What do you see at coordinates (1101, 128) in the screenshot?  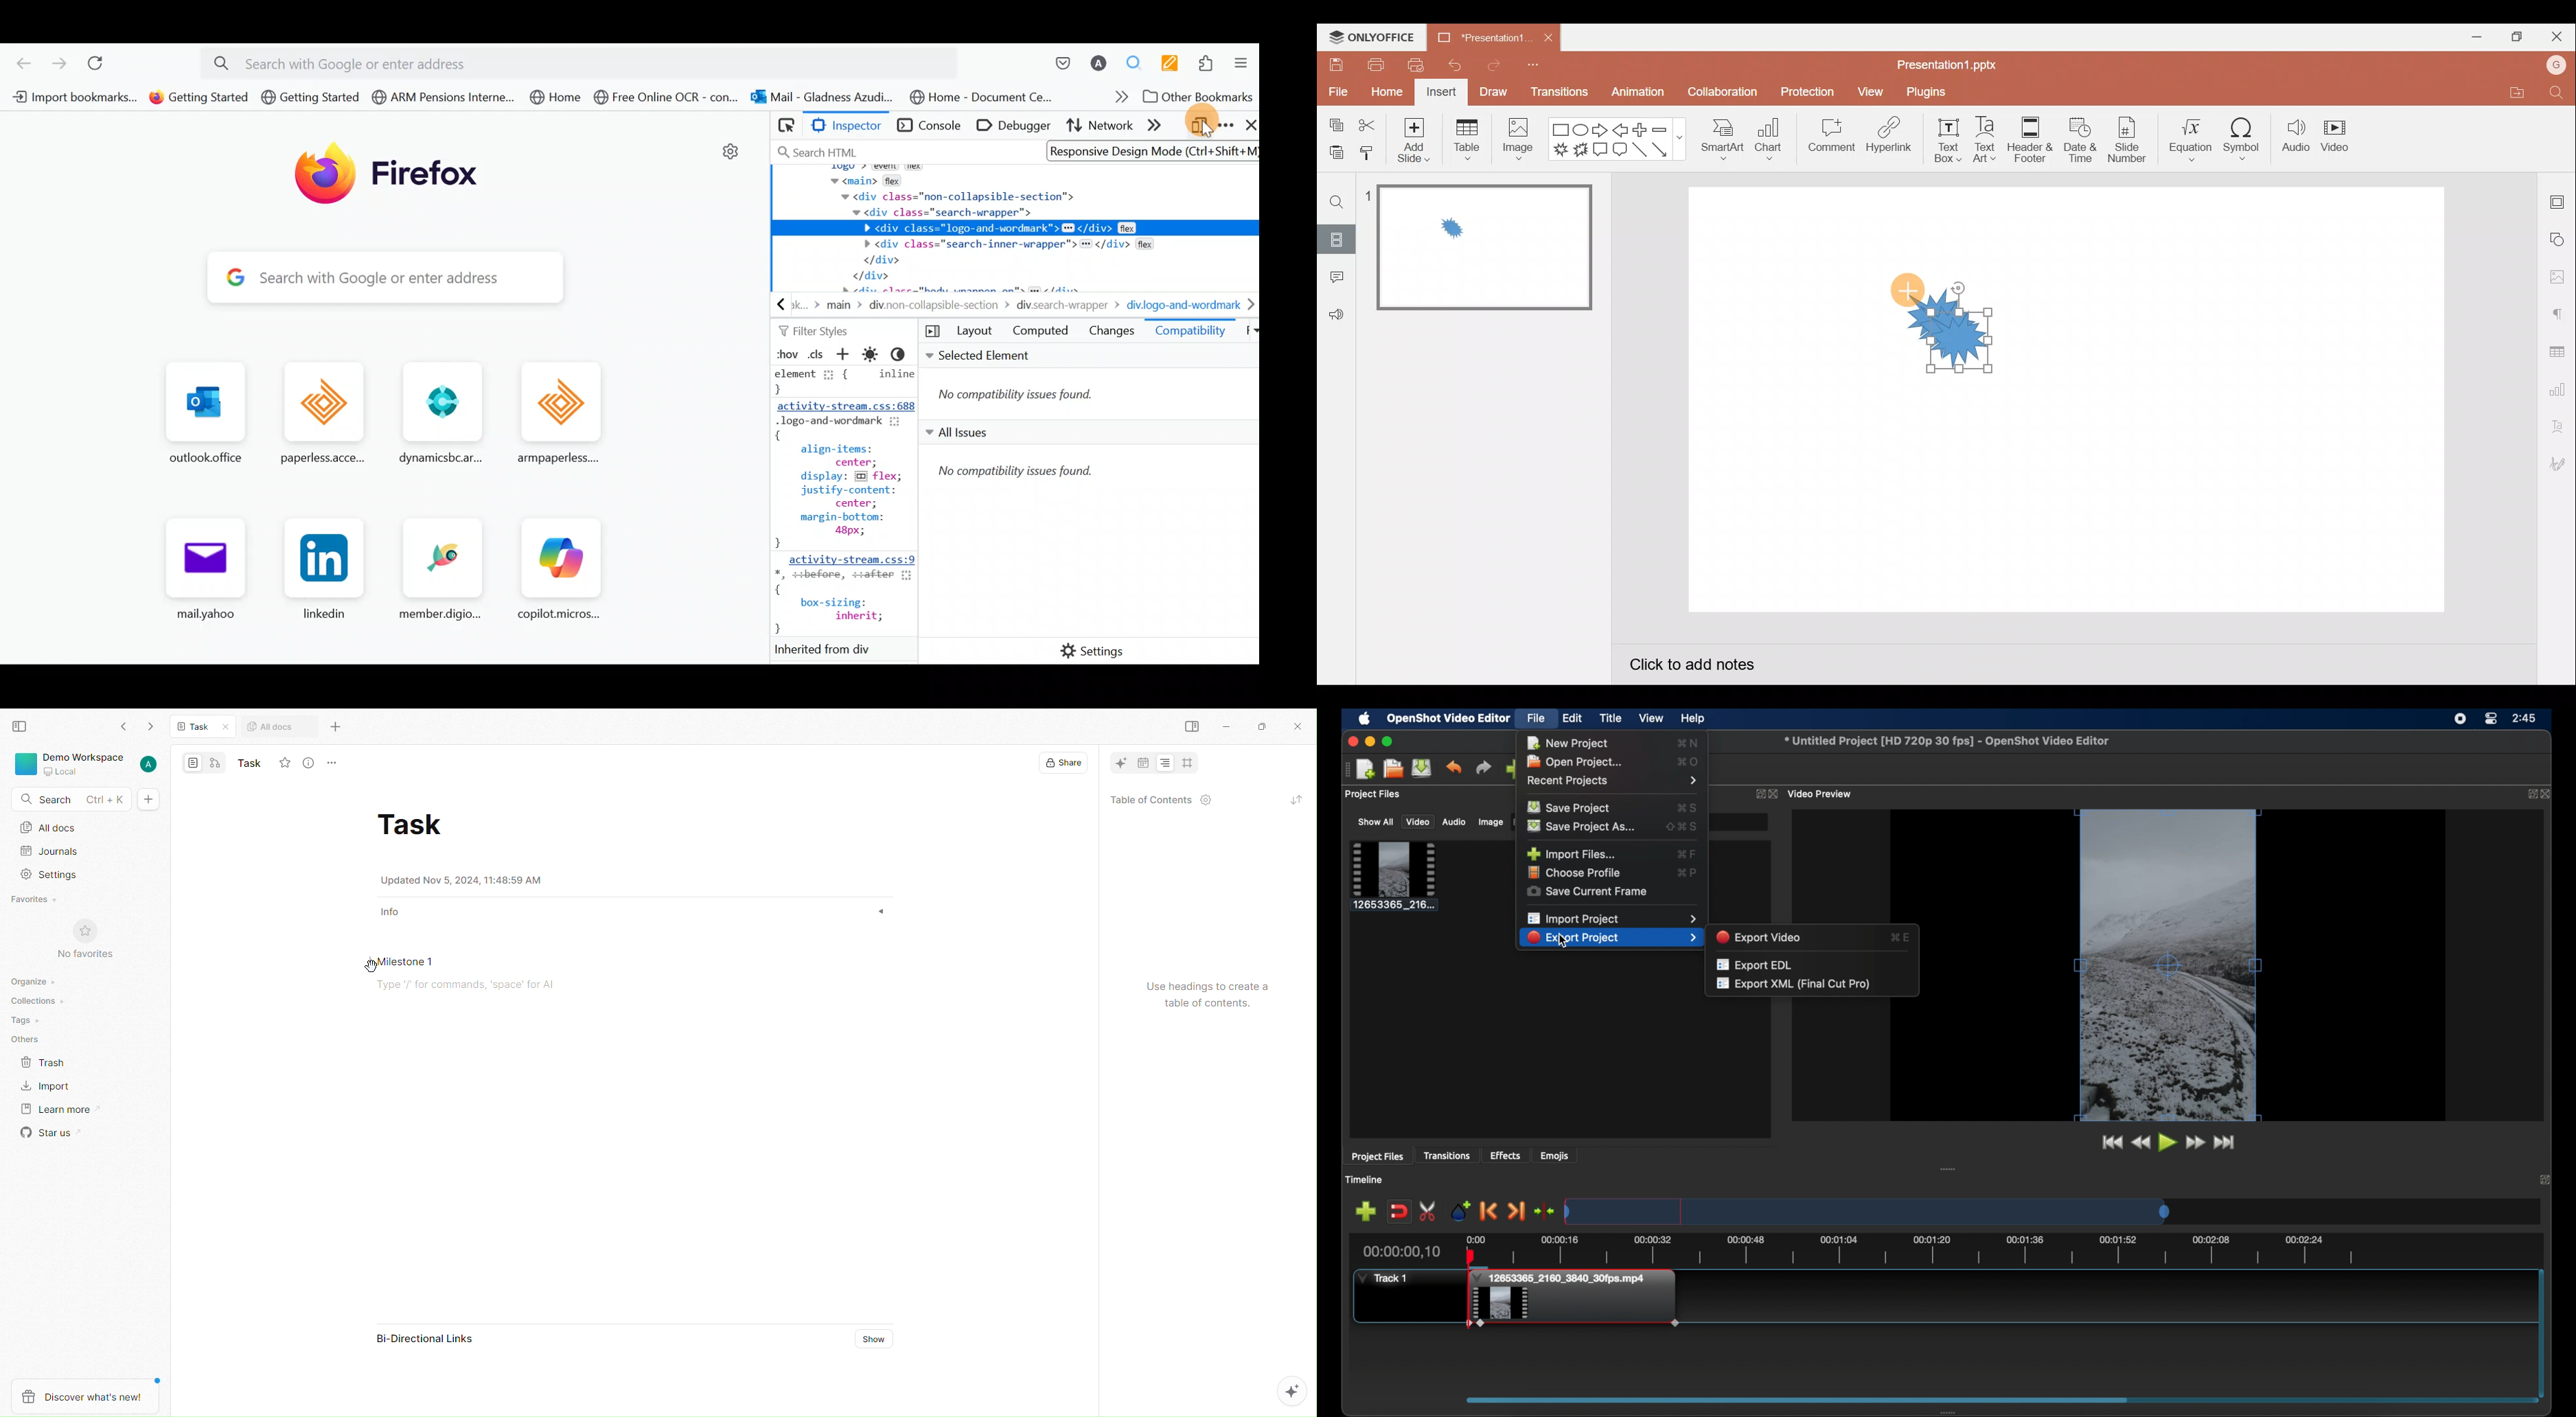 I see `Network` at bounding box center [1101, 128].